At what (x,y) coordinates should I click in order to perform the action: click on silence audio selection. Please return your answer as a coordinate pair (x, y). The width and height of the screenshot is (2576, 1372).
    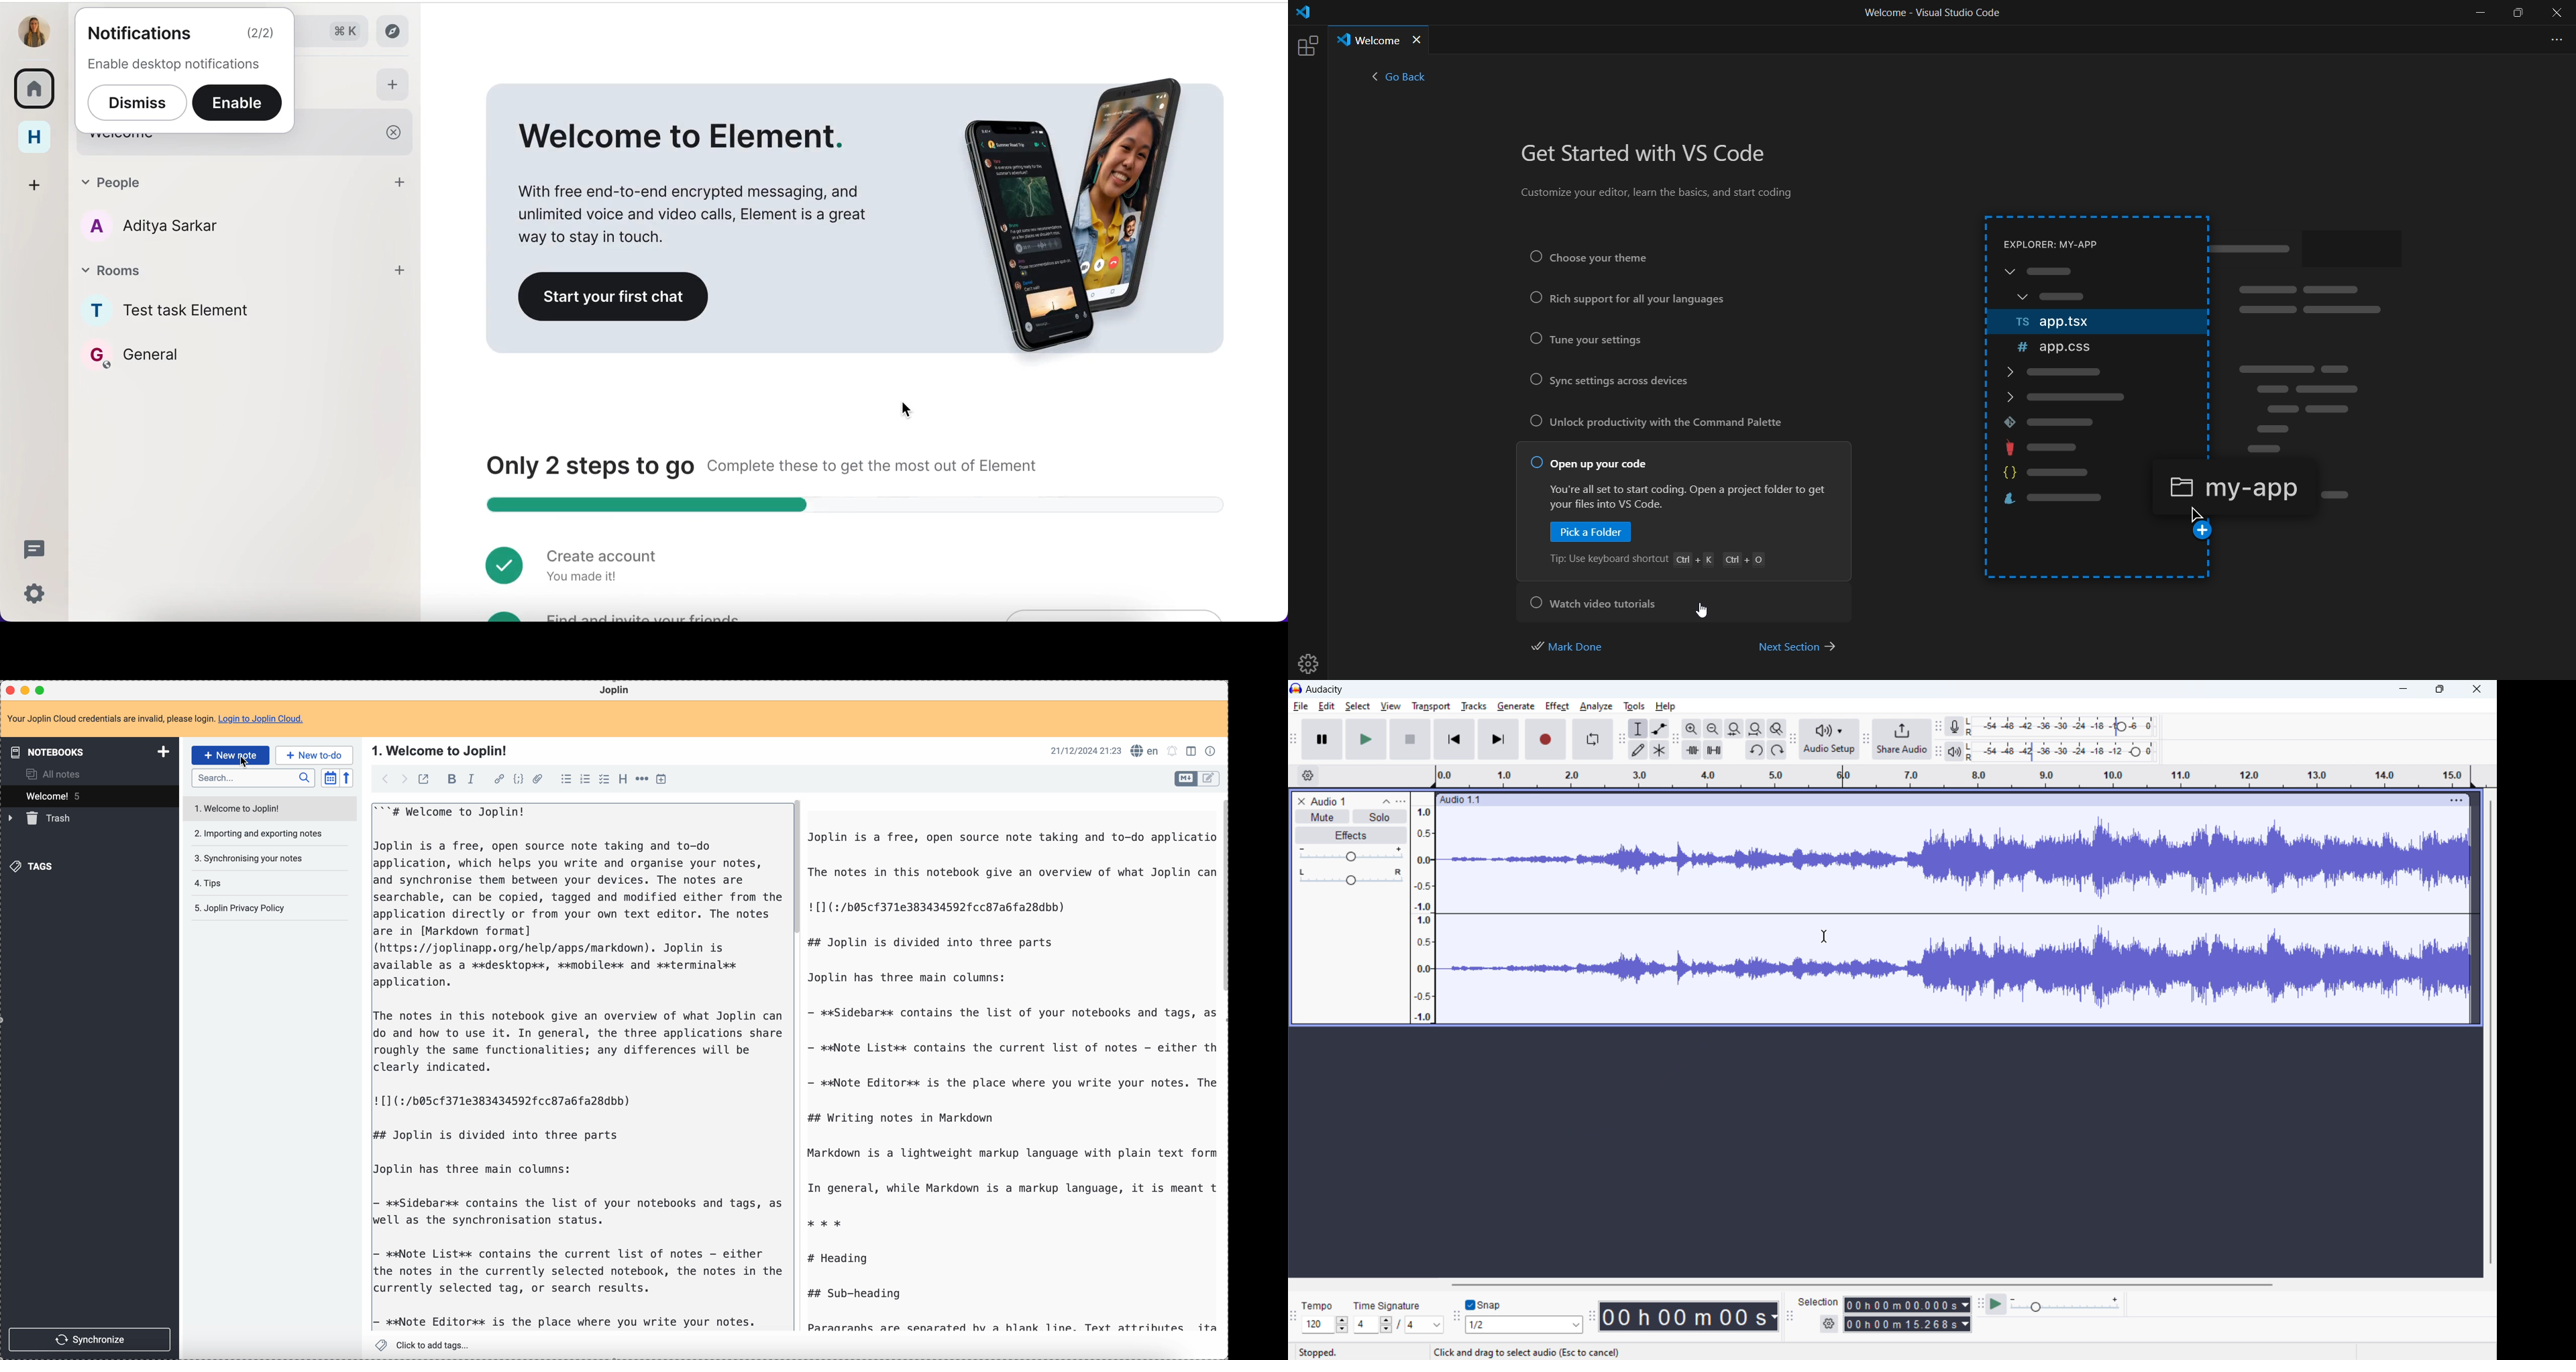
    Looking at the image, I should click on (1713, 750).